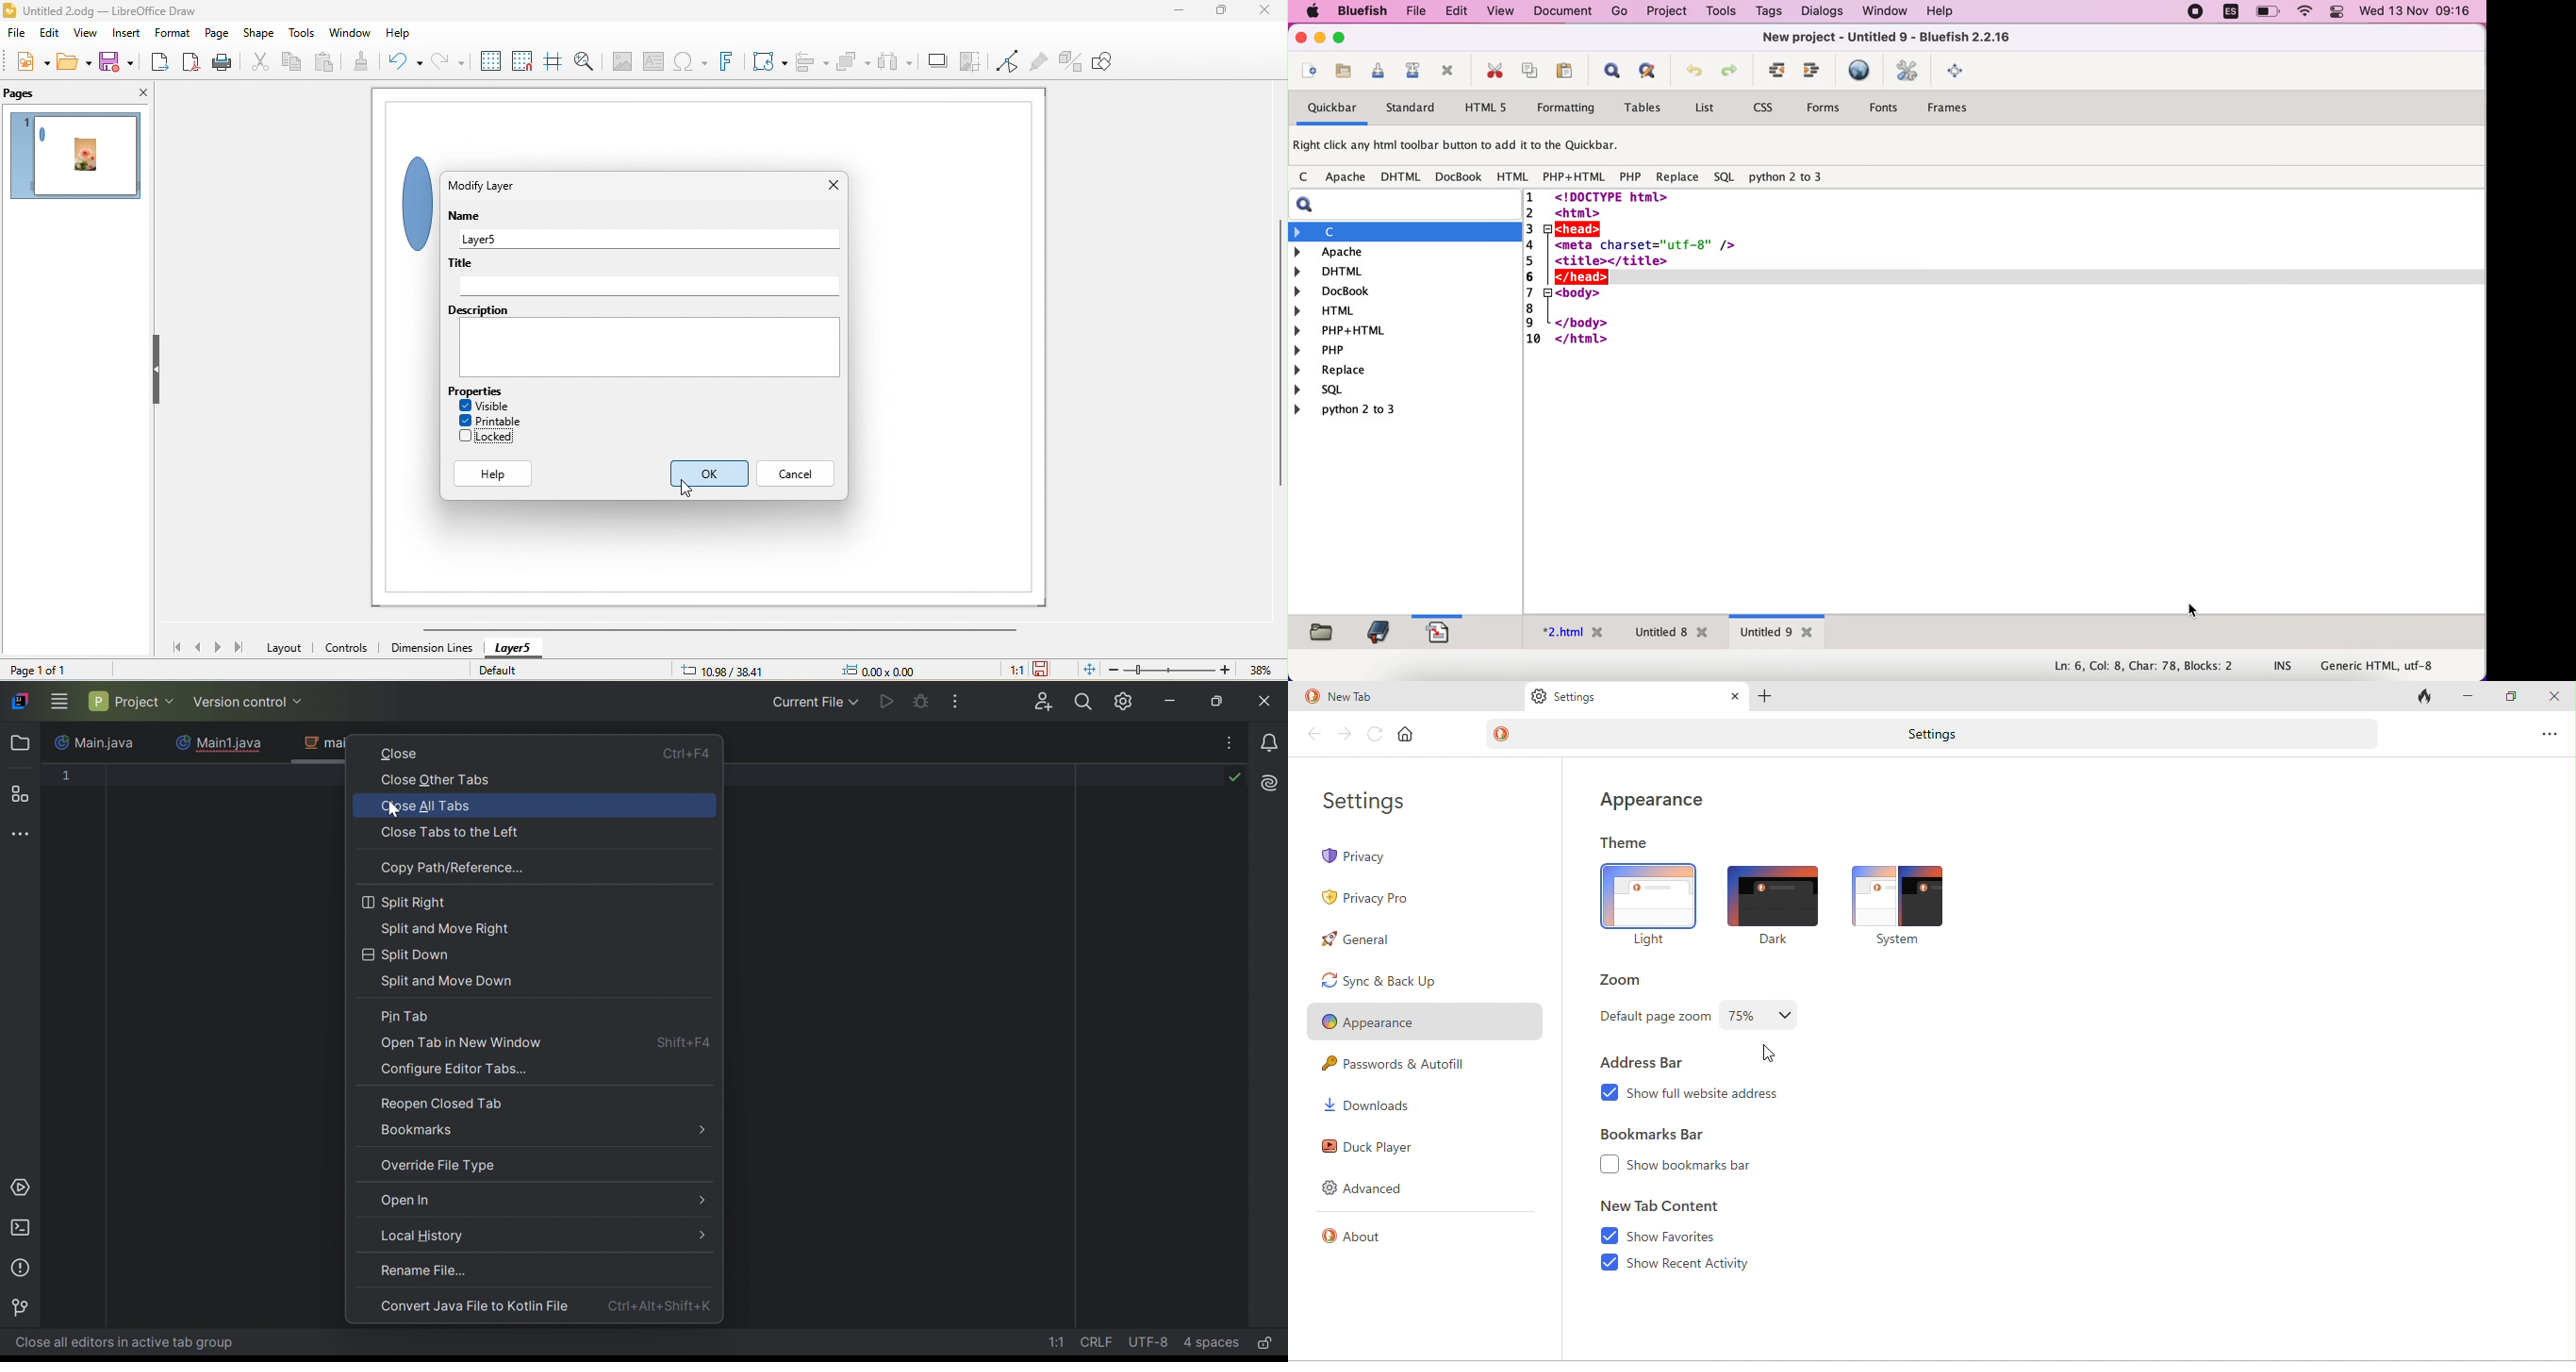 The width and height of the screenshot is (2576, 1372). I want to click on shadow, so click(936, 62).